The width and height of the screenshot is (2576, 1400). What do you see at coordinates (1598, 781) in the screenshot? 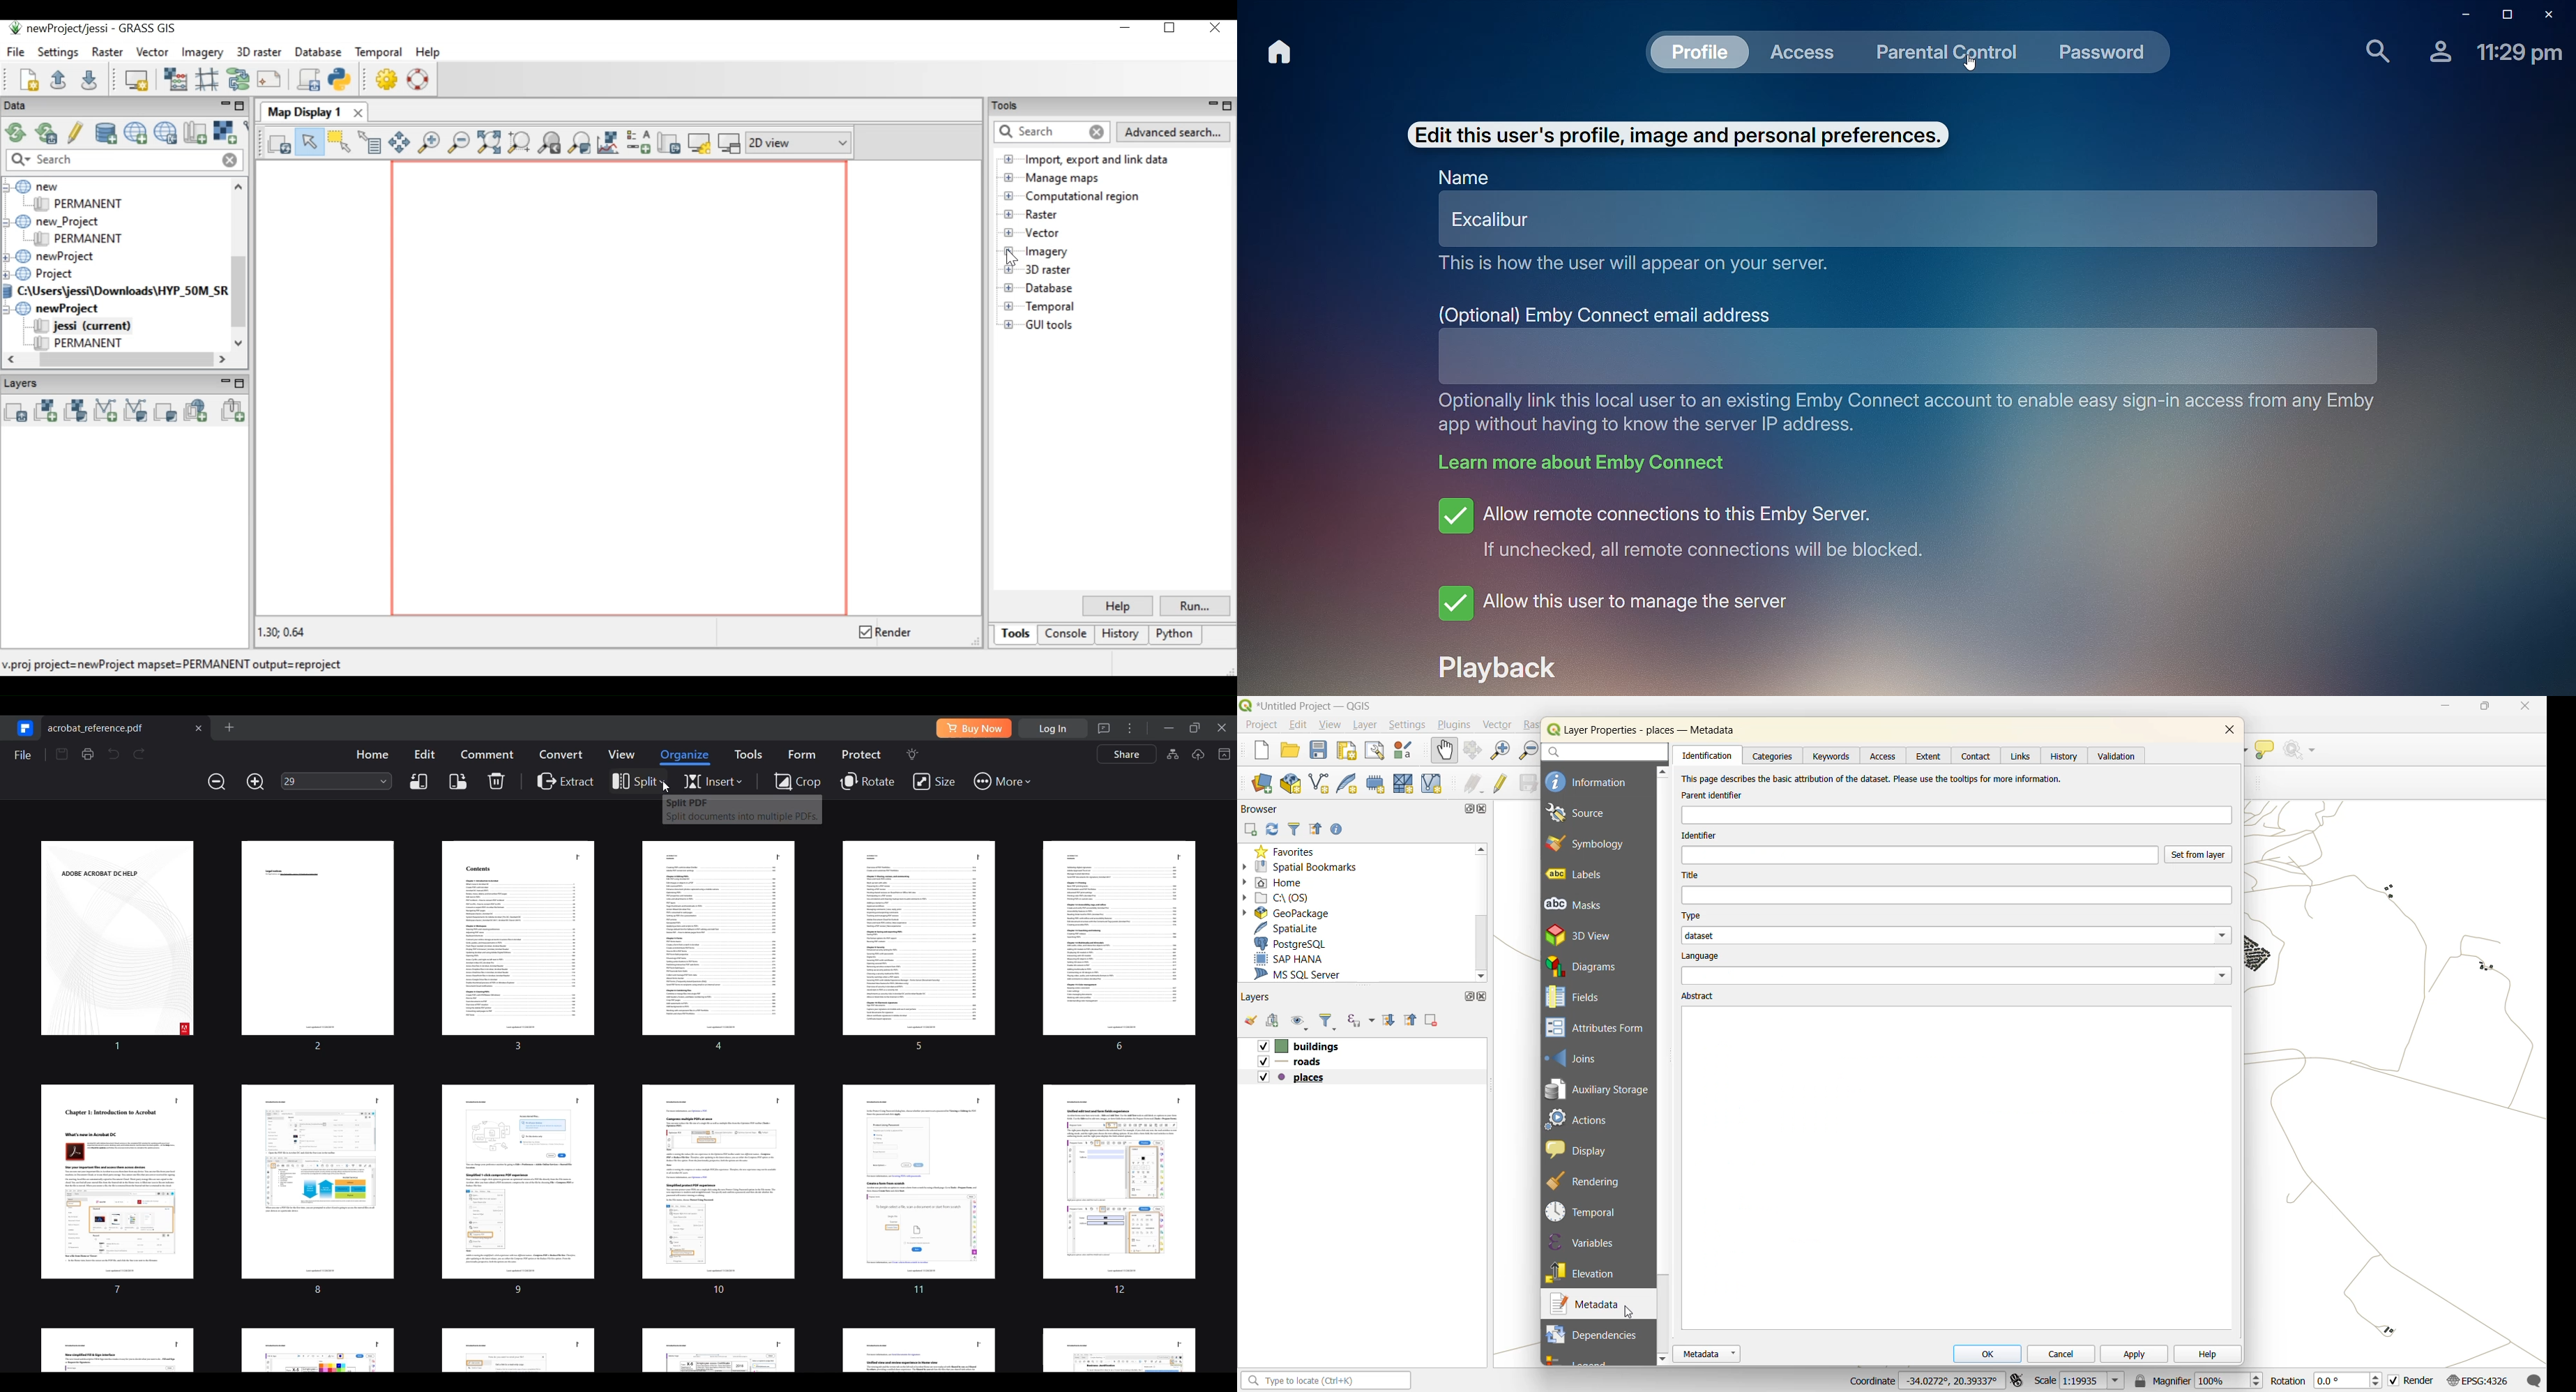
I see `information` at bounding box center [1598, 781].